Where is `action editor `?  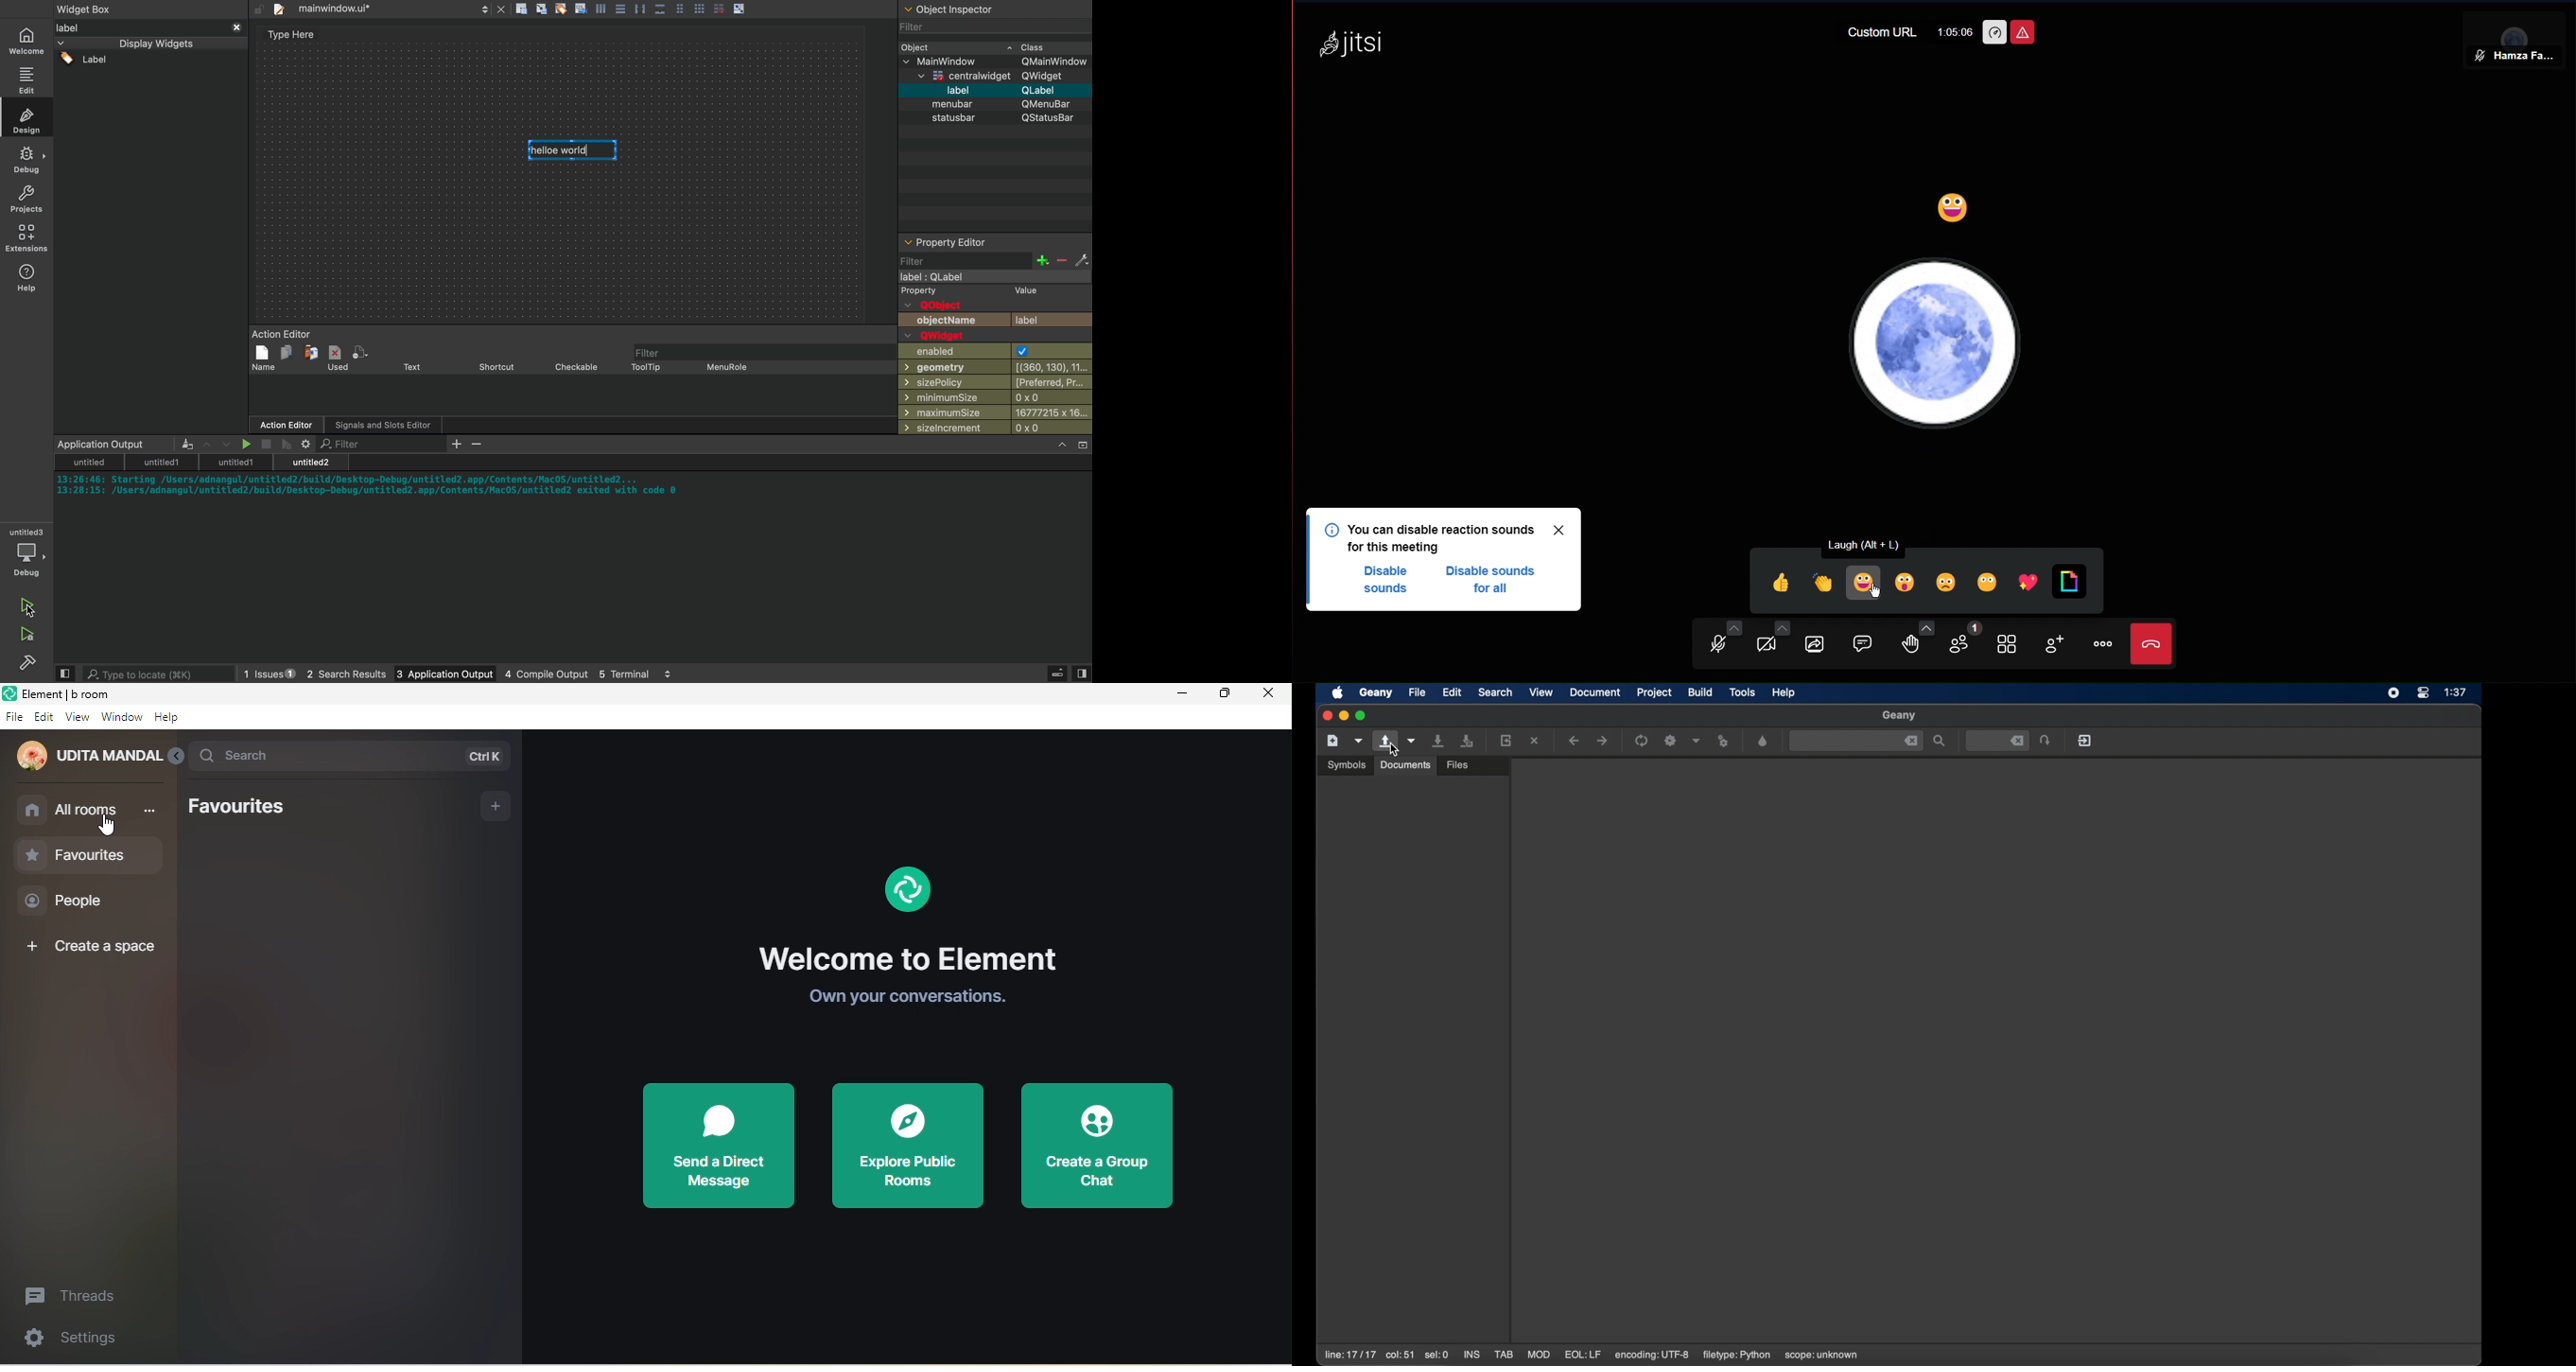
action editor  is located at coordinates (569, 382).